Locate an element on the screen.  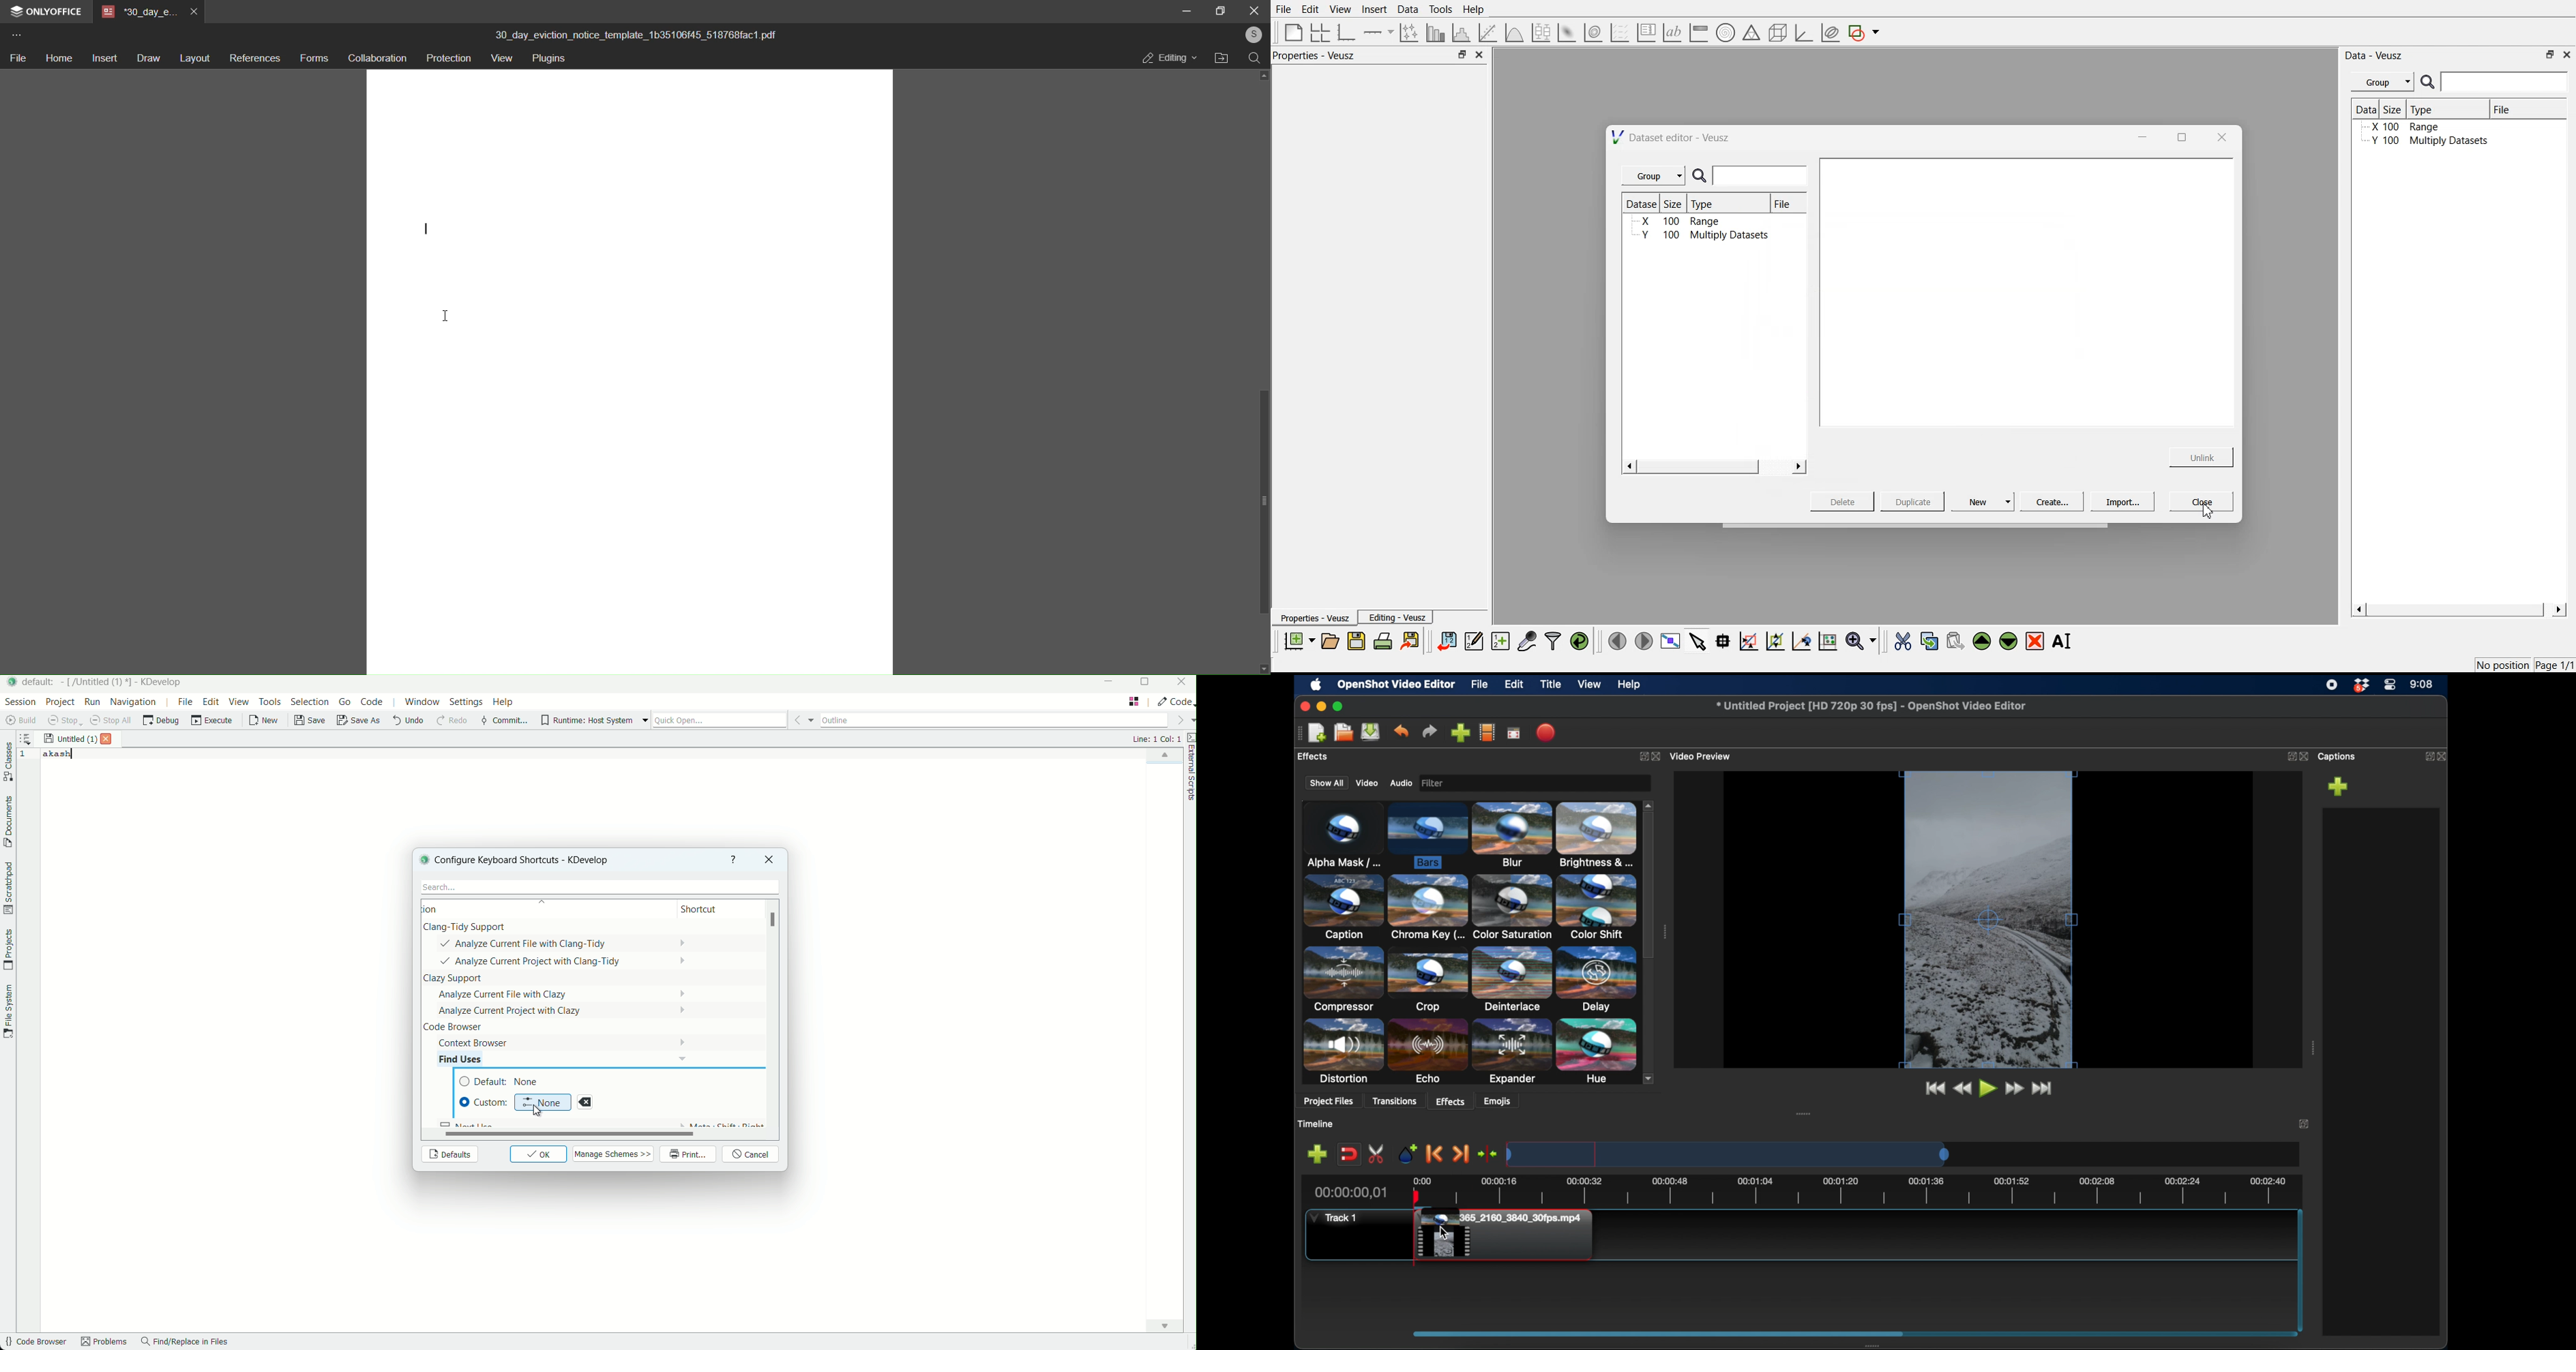
project files is located at coordinates (1330, 1102).